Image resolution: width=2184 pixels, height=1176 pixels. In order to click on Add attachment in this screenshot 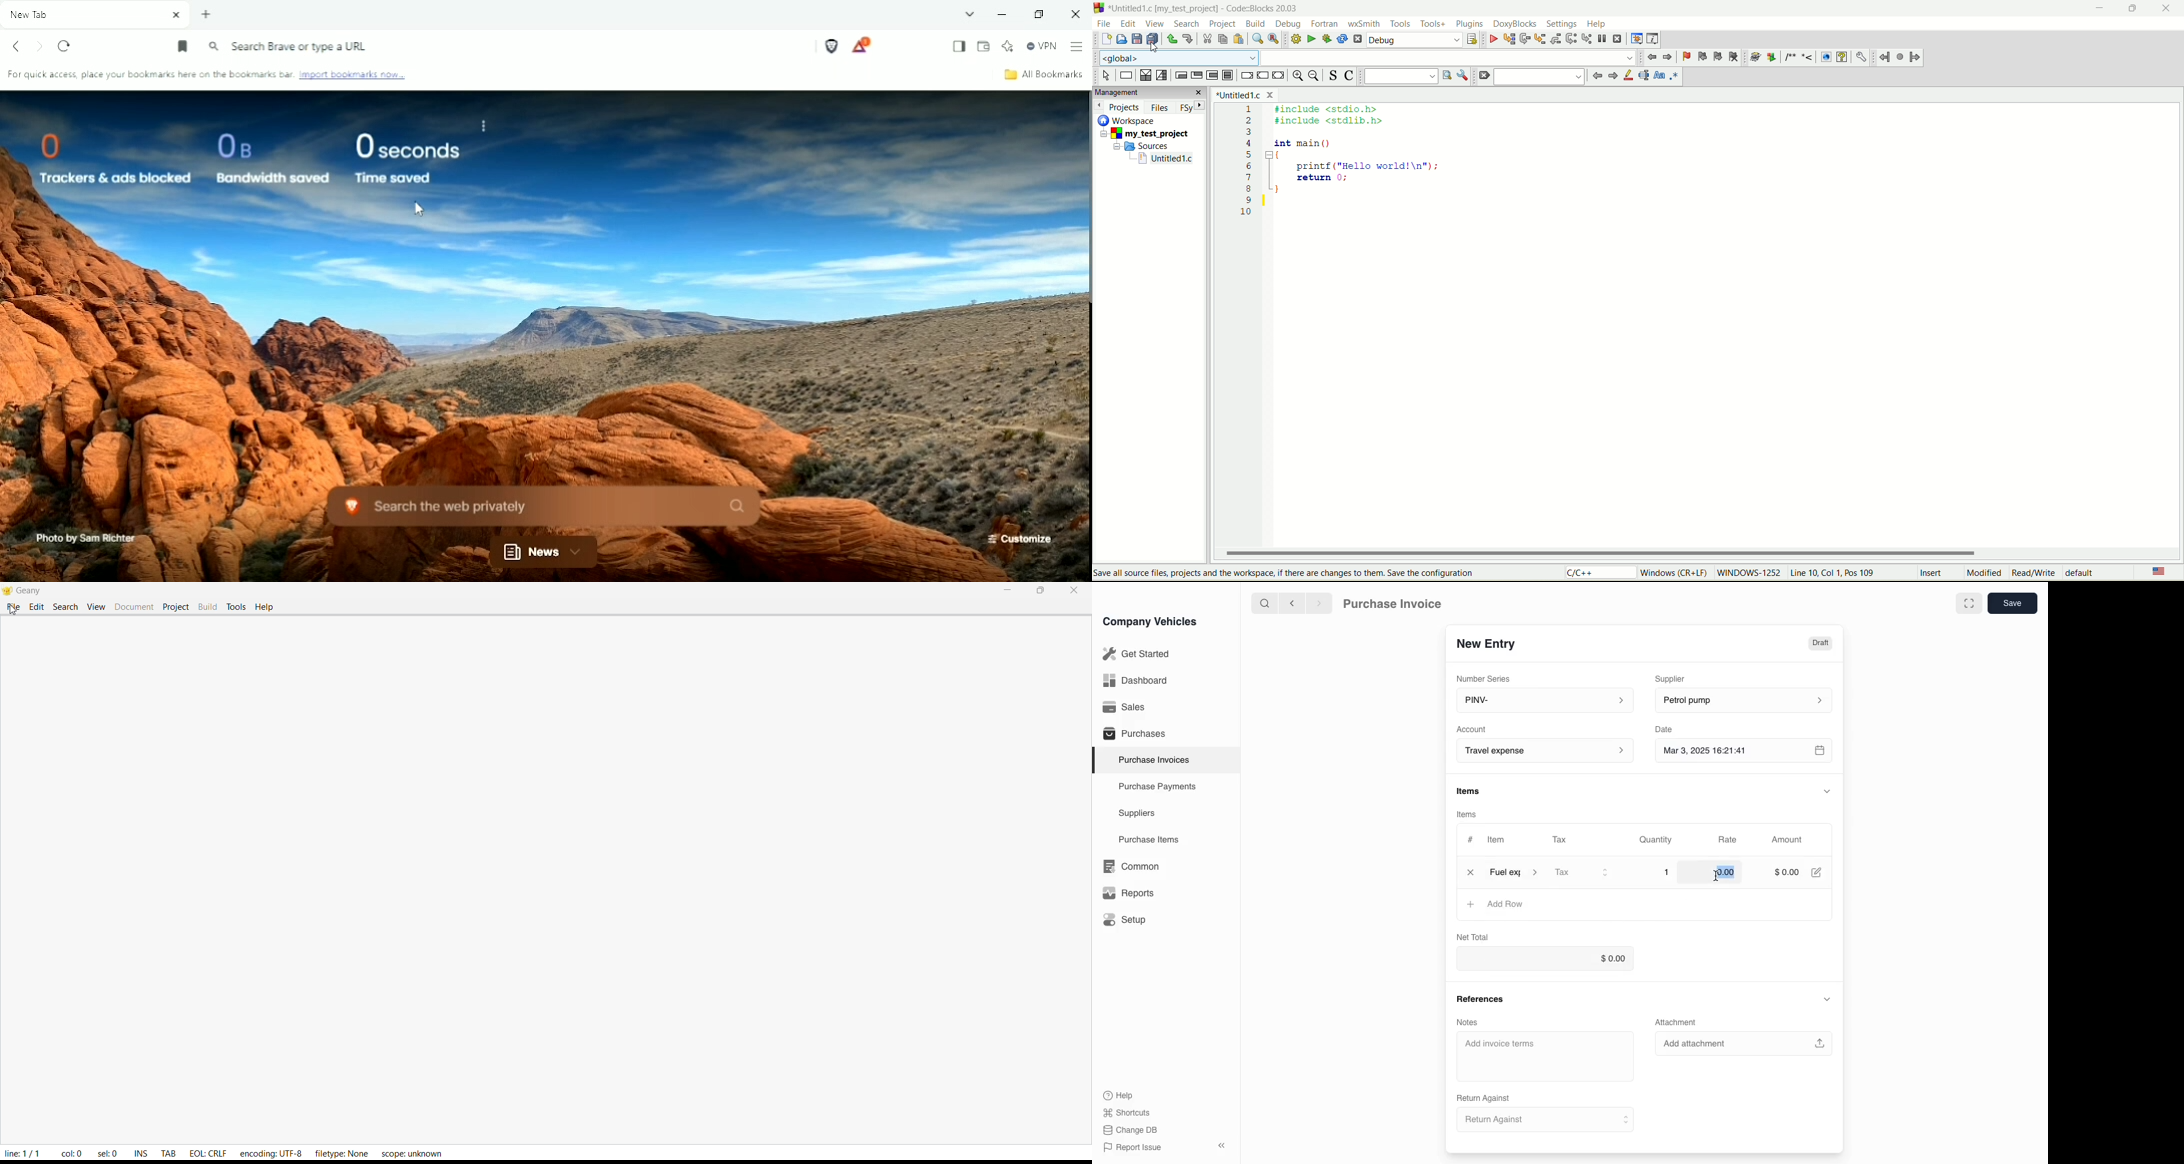, I will do `click(1745, 1043)`.